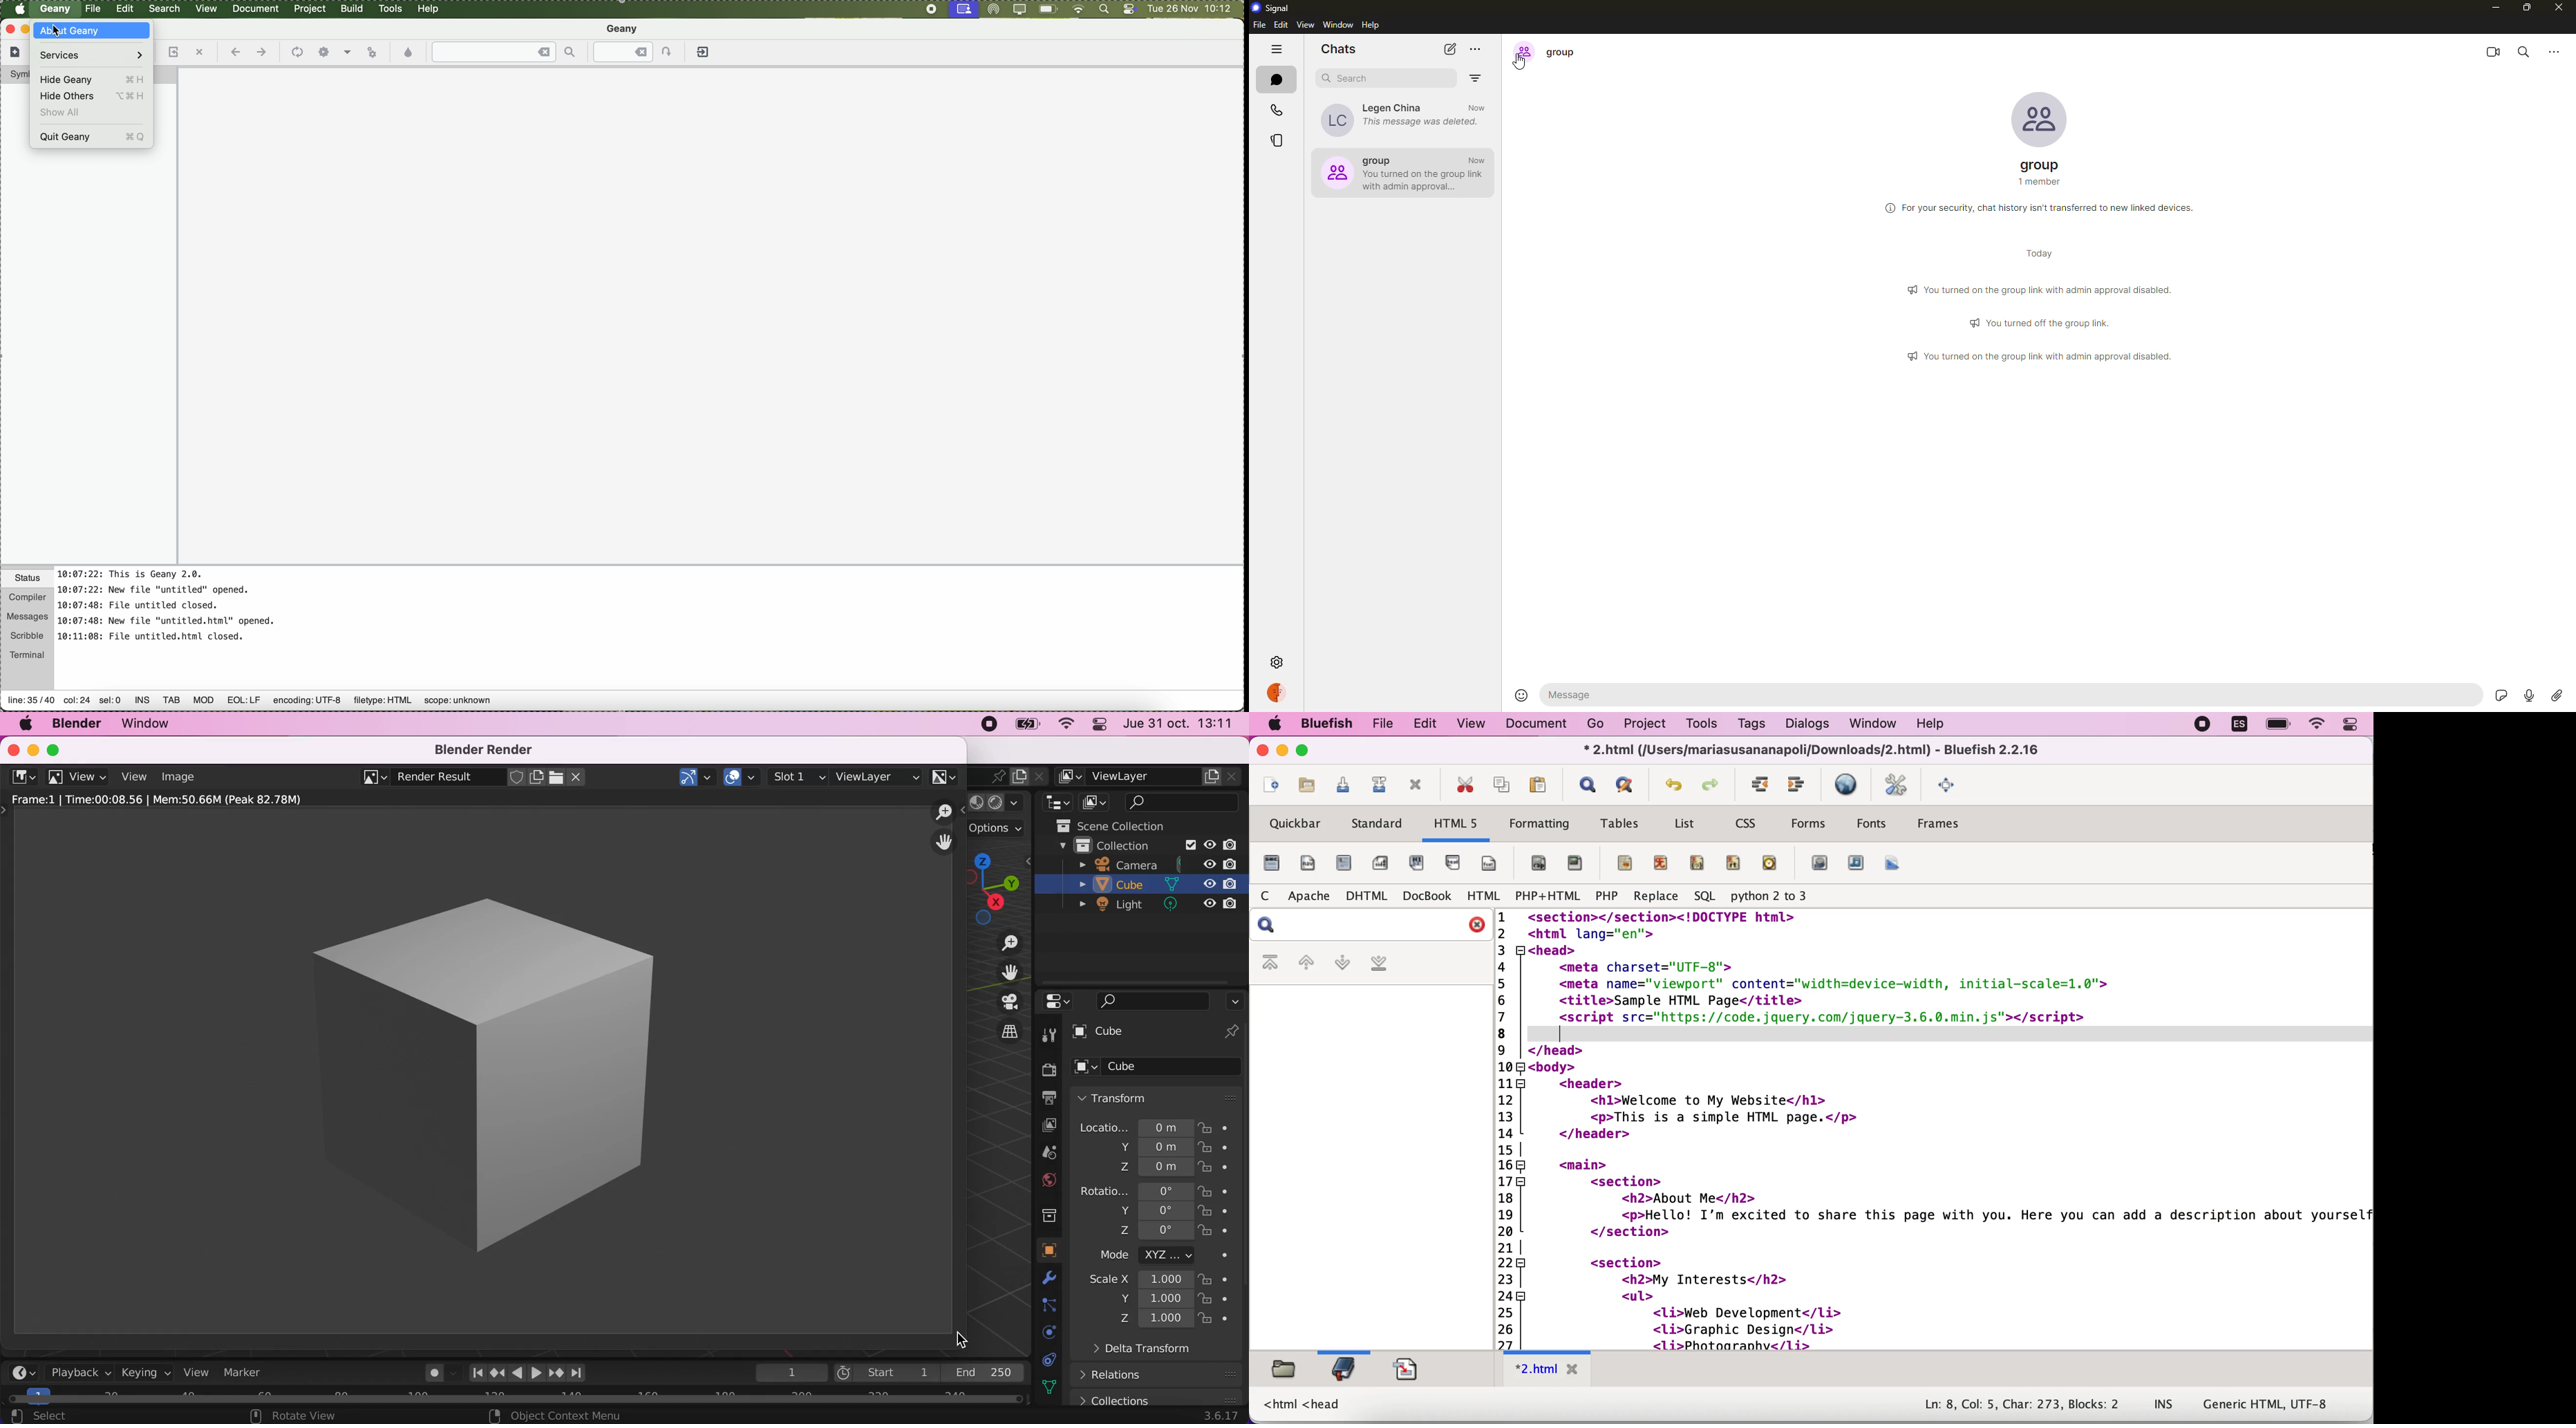 This screenshot has height=1428, width=2576. What do you see at coordinates (1235, 1001) in the screenshot?
I see `options` at bounding box center [1235, 1001].